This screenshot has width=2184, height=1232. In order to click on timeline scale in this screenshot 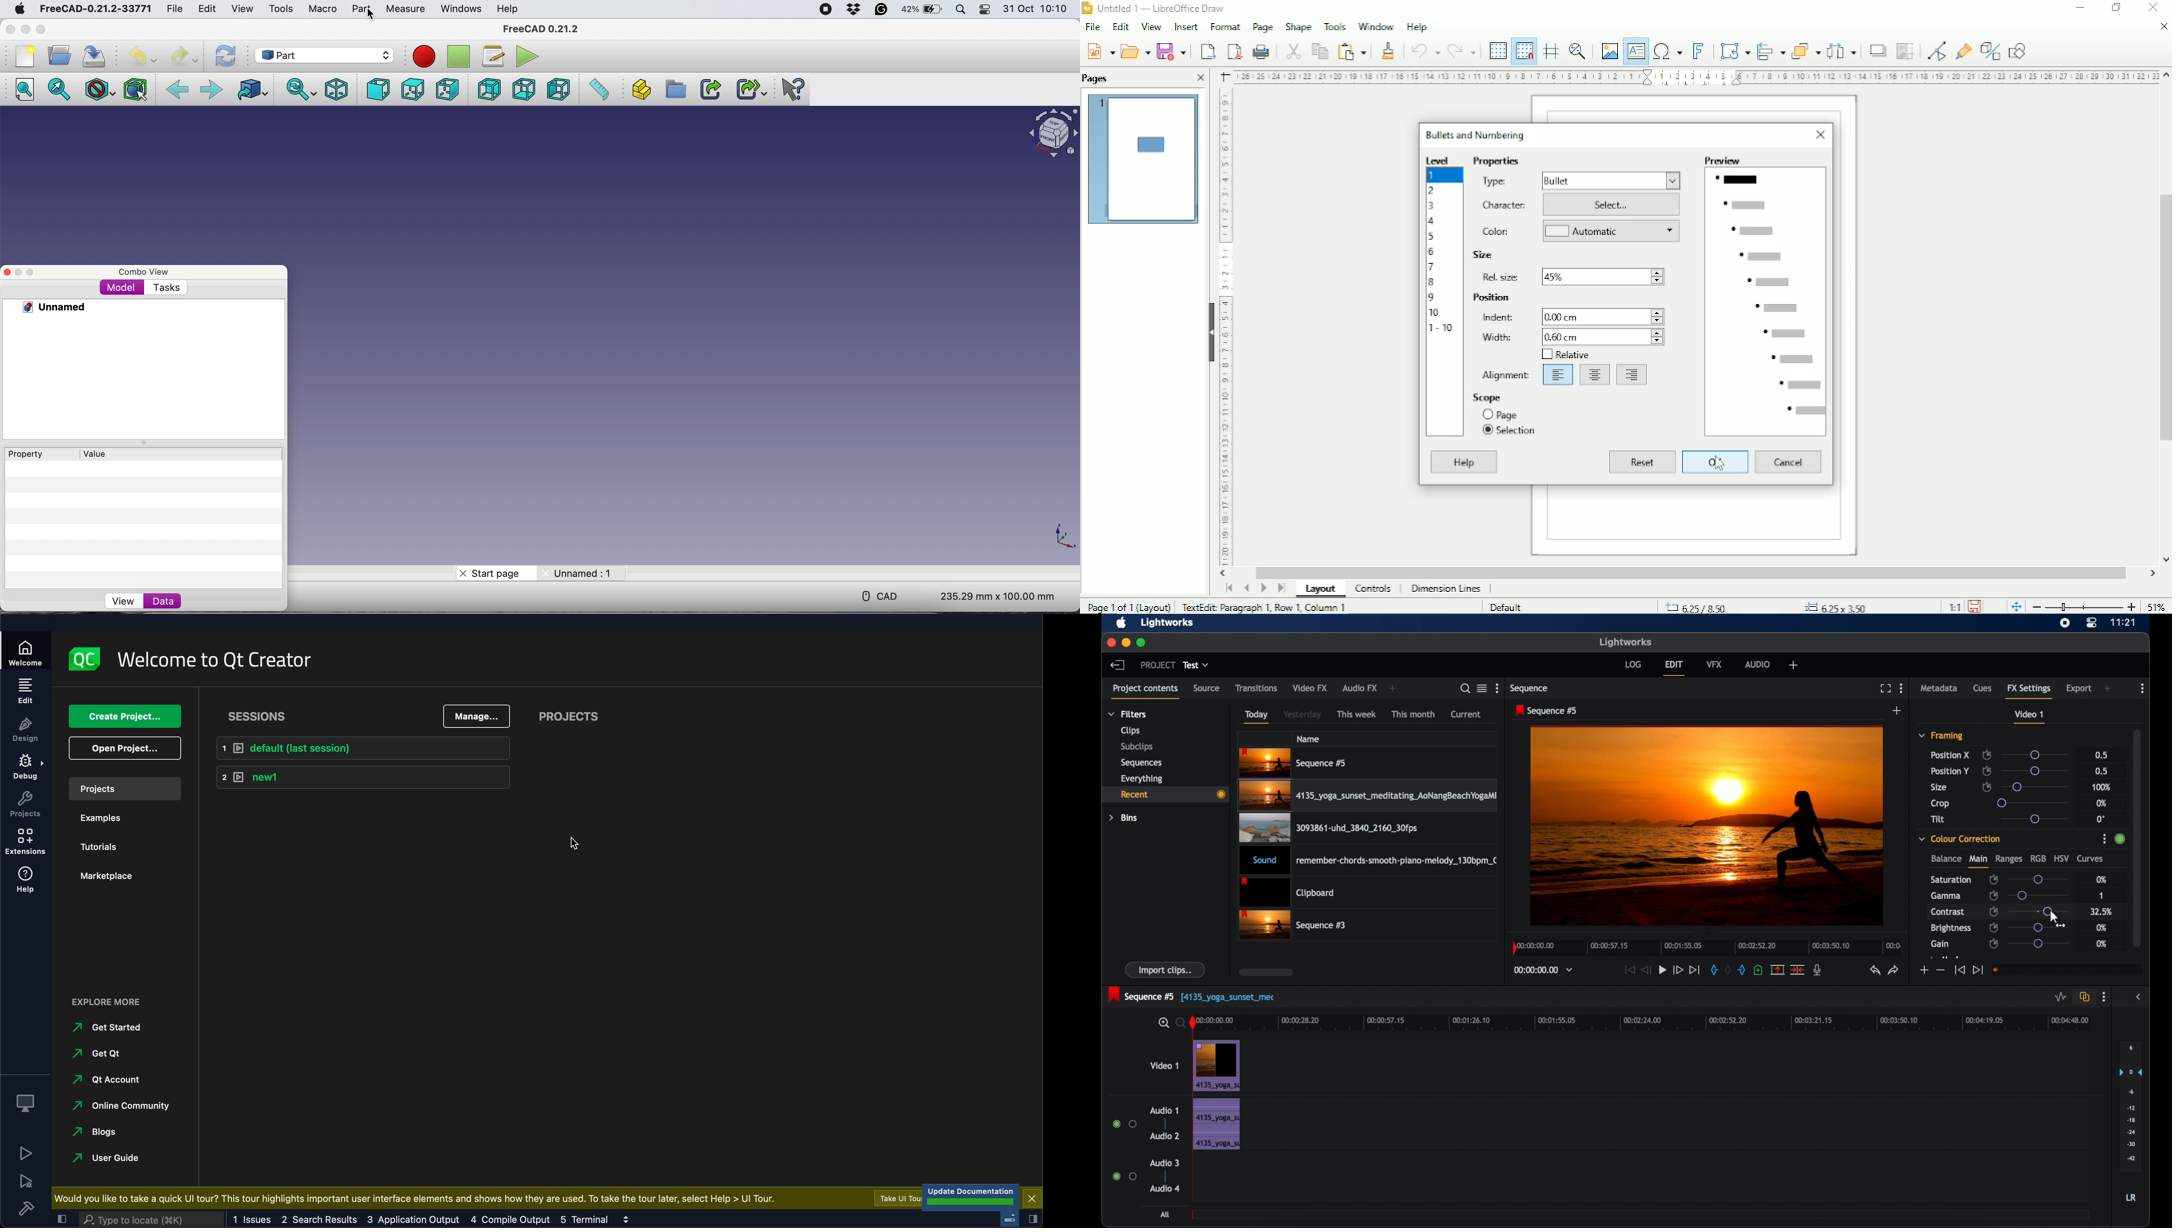, I will do `click(1650, 1022)`.